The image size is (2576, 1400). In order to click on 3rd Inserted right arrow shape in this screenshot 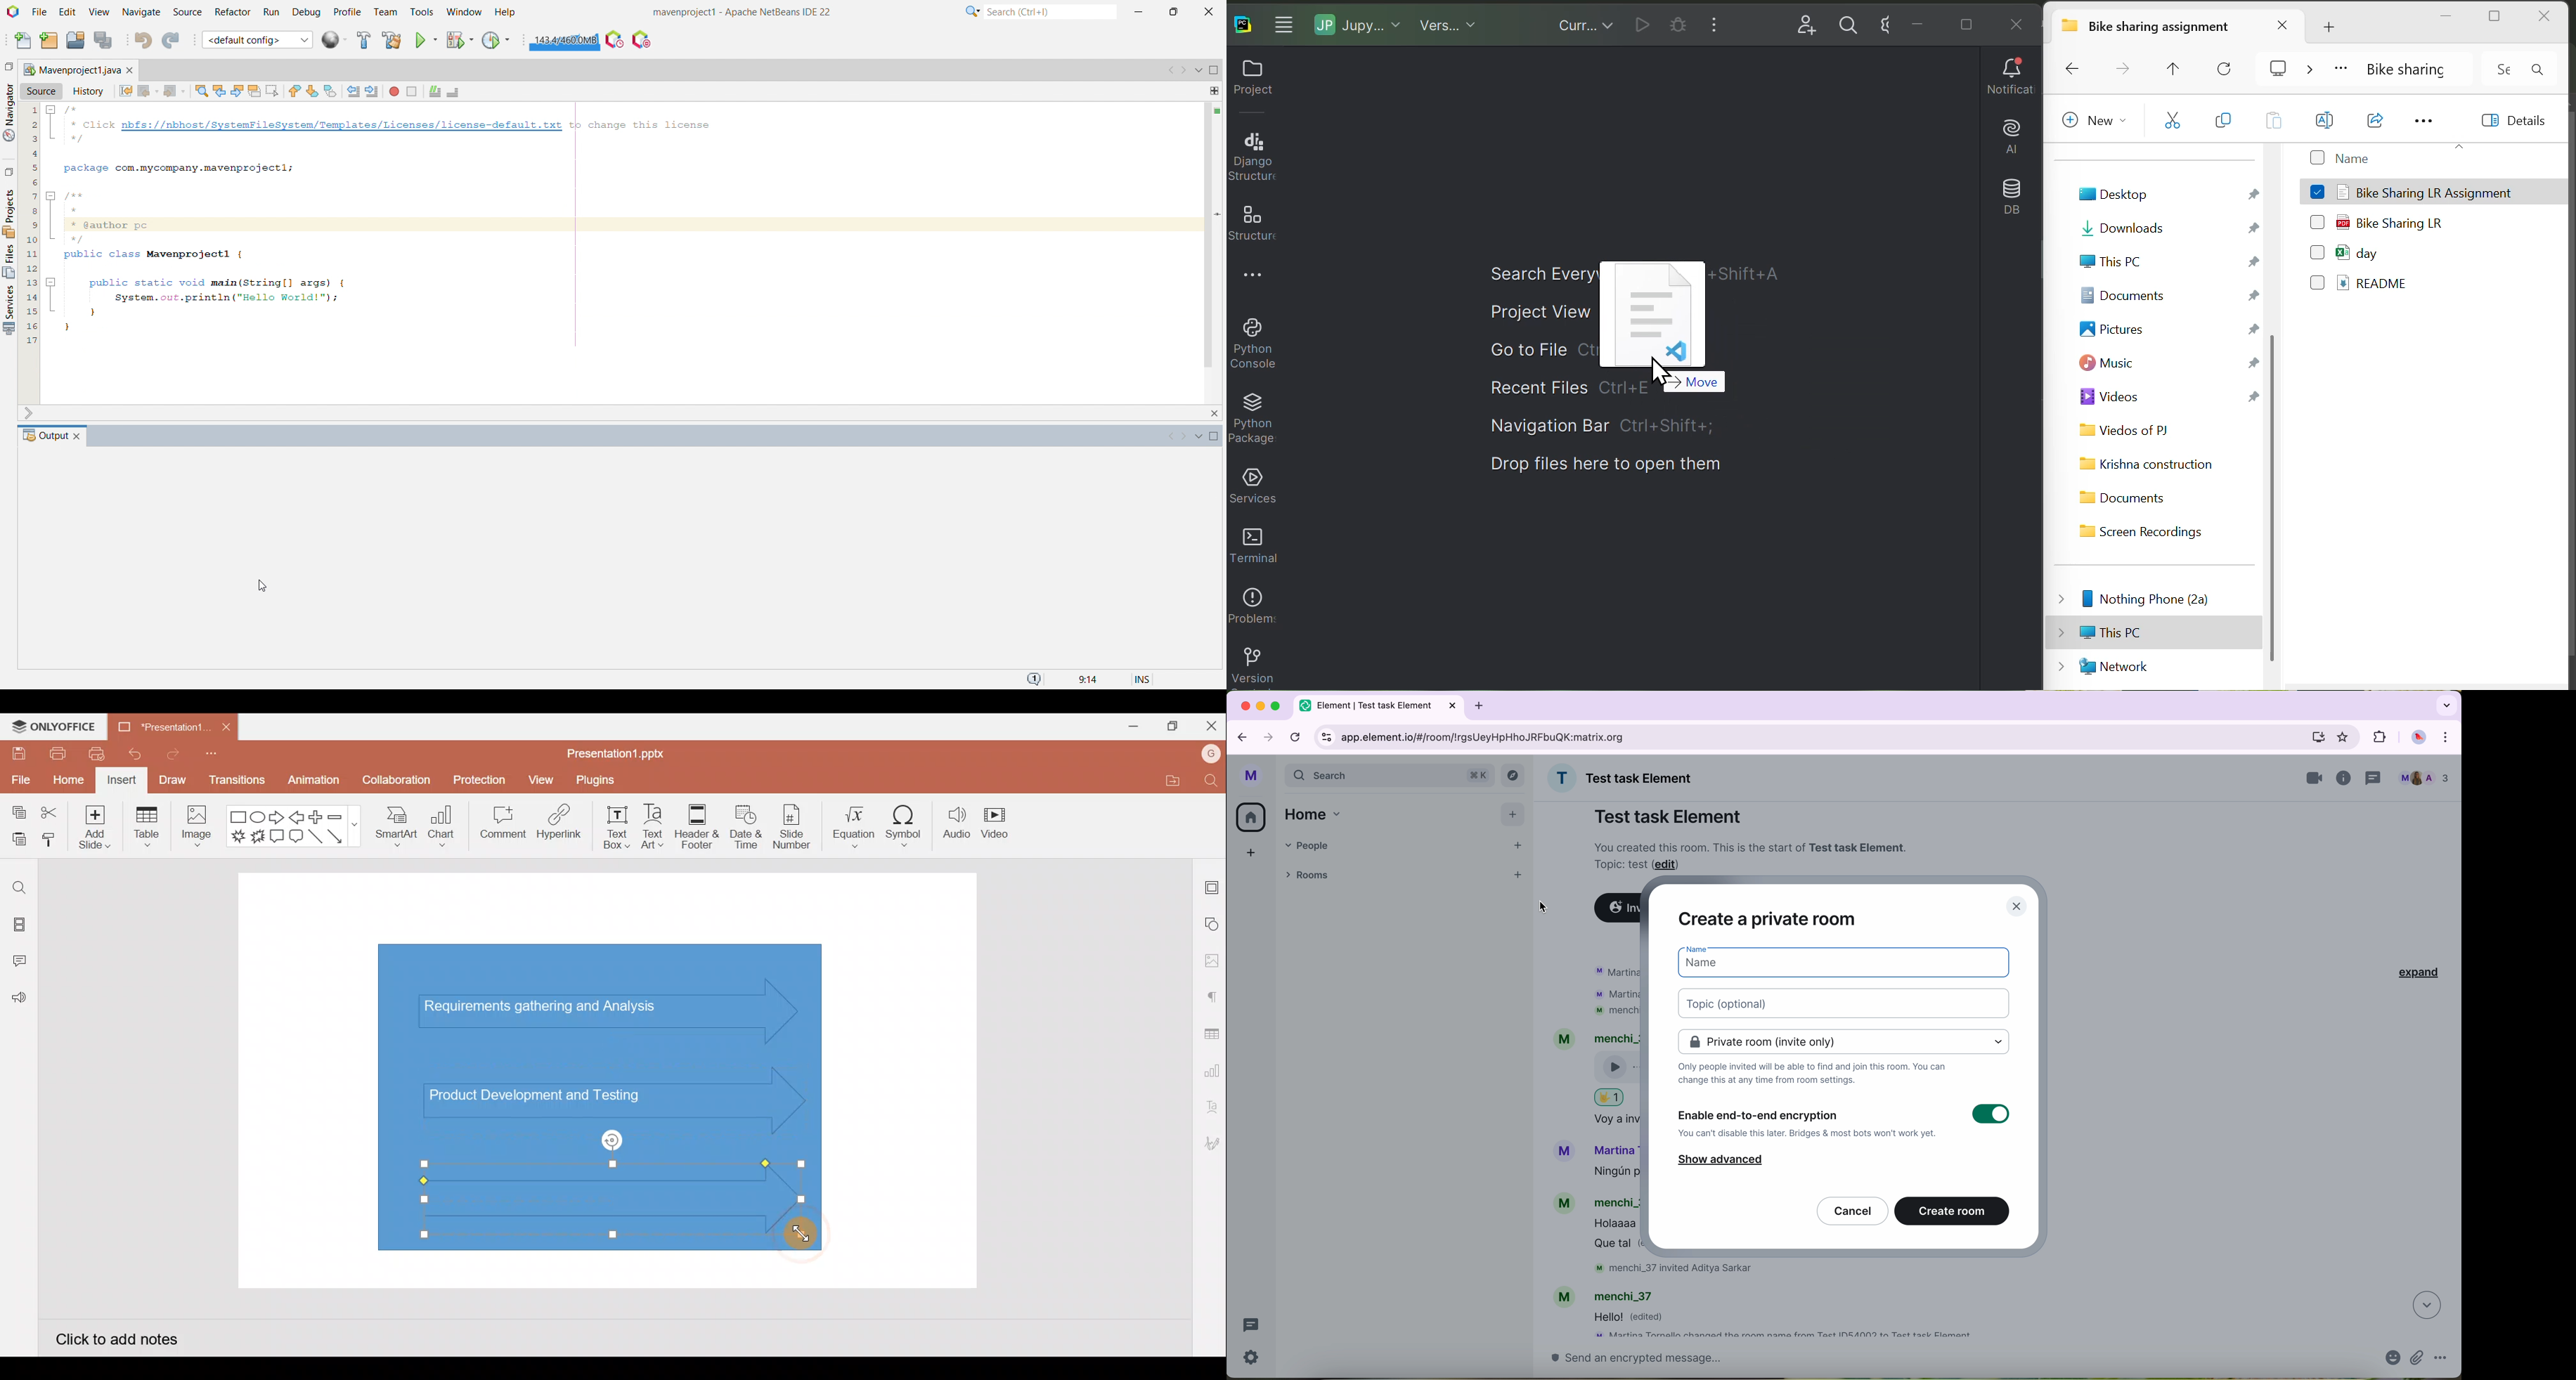, I will do `click(582, 1200)`.